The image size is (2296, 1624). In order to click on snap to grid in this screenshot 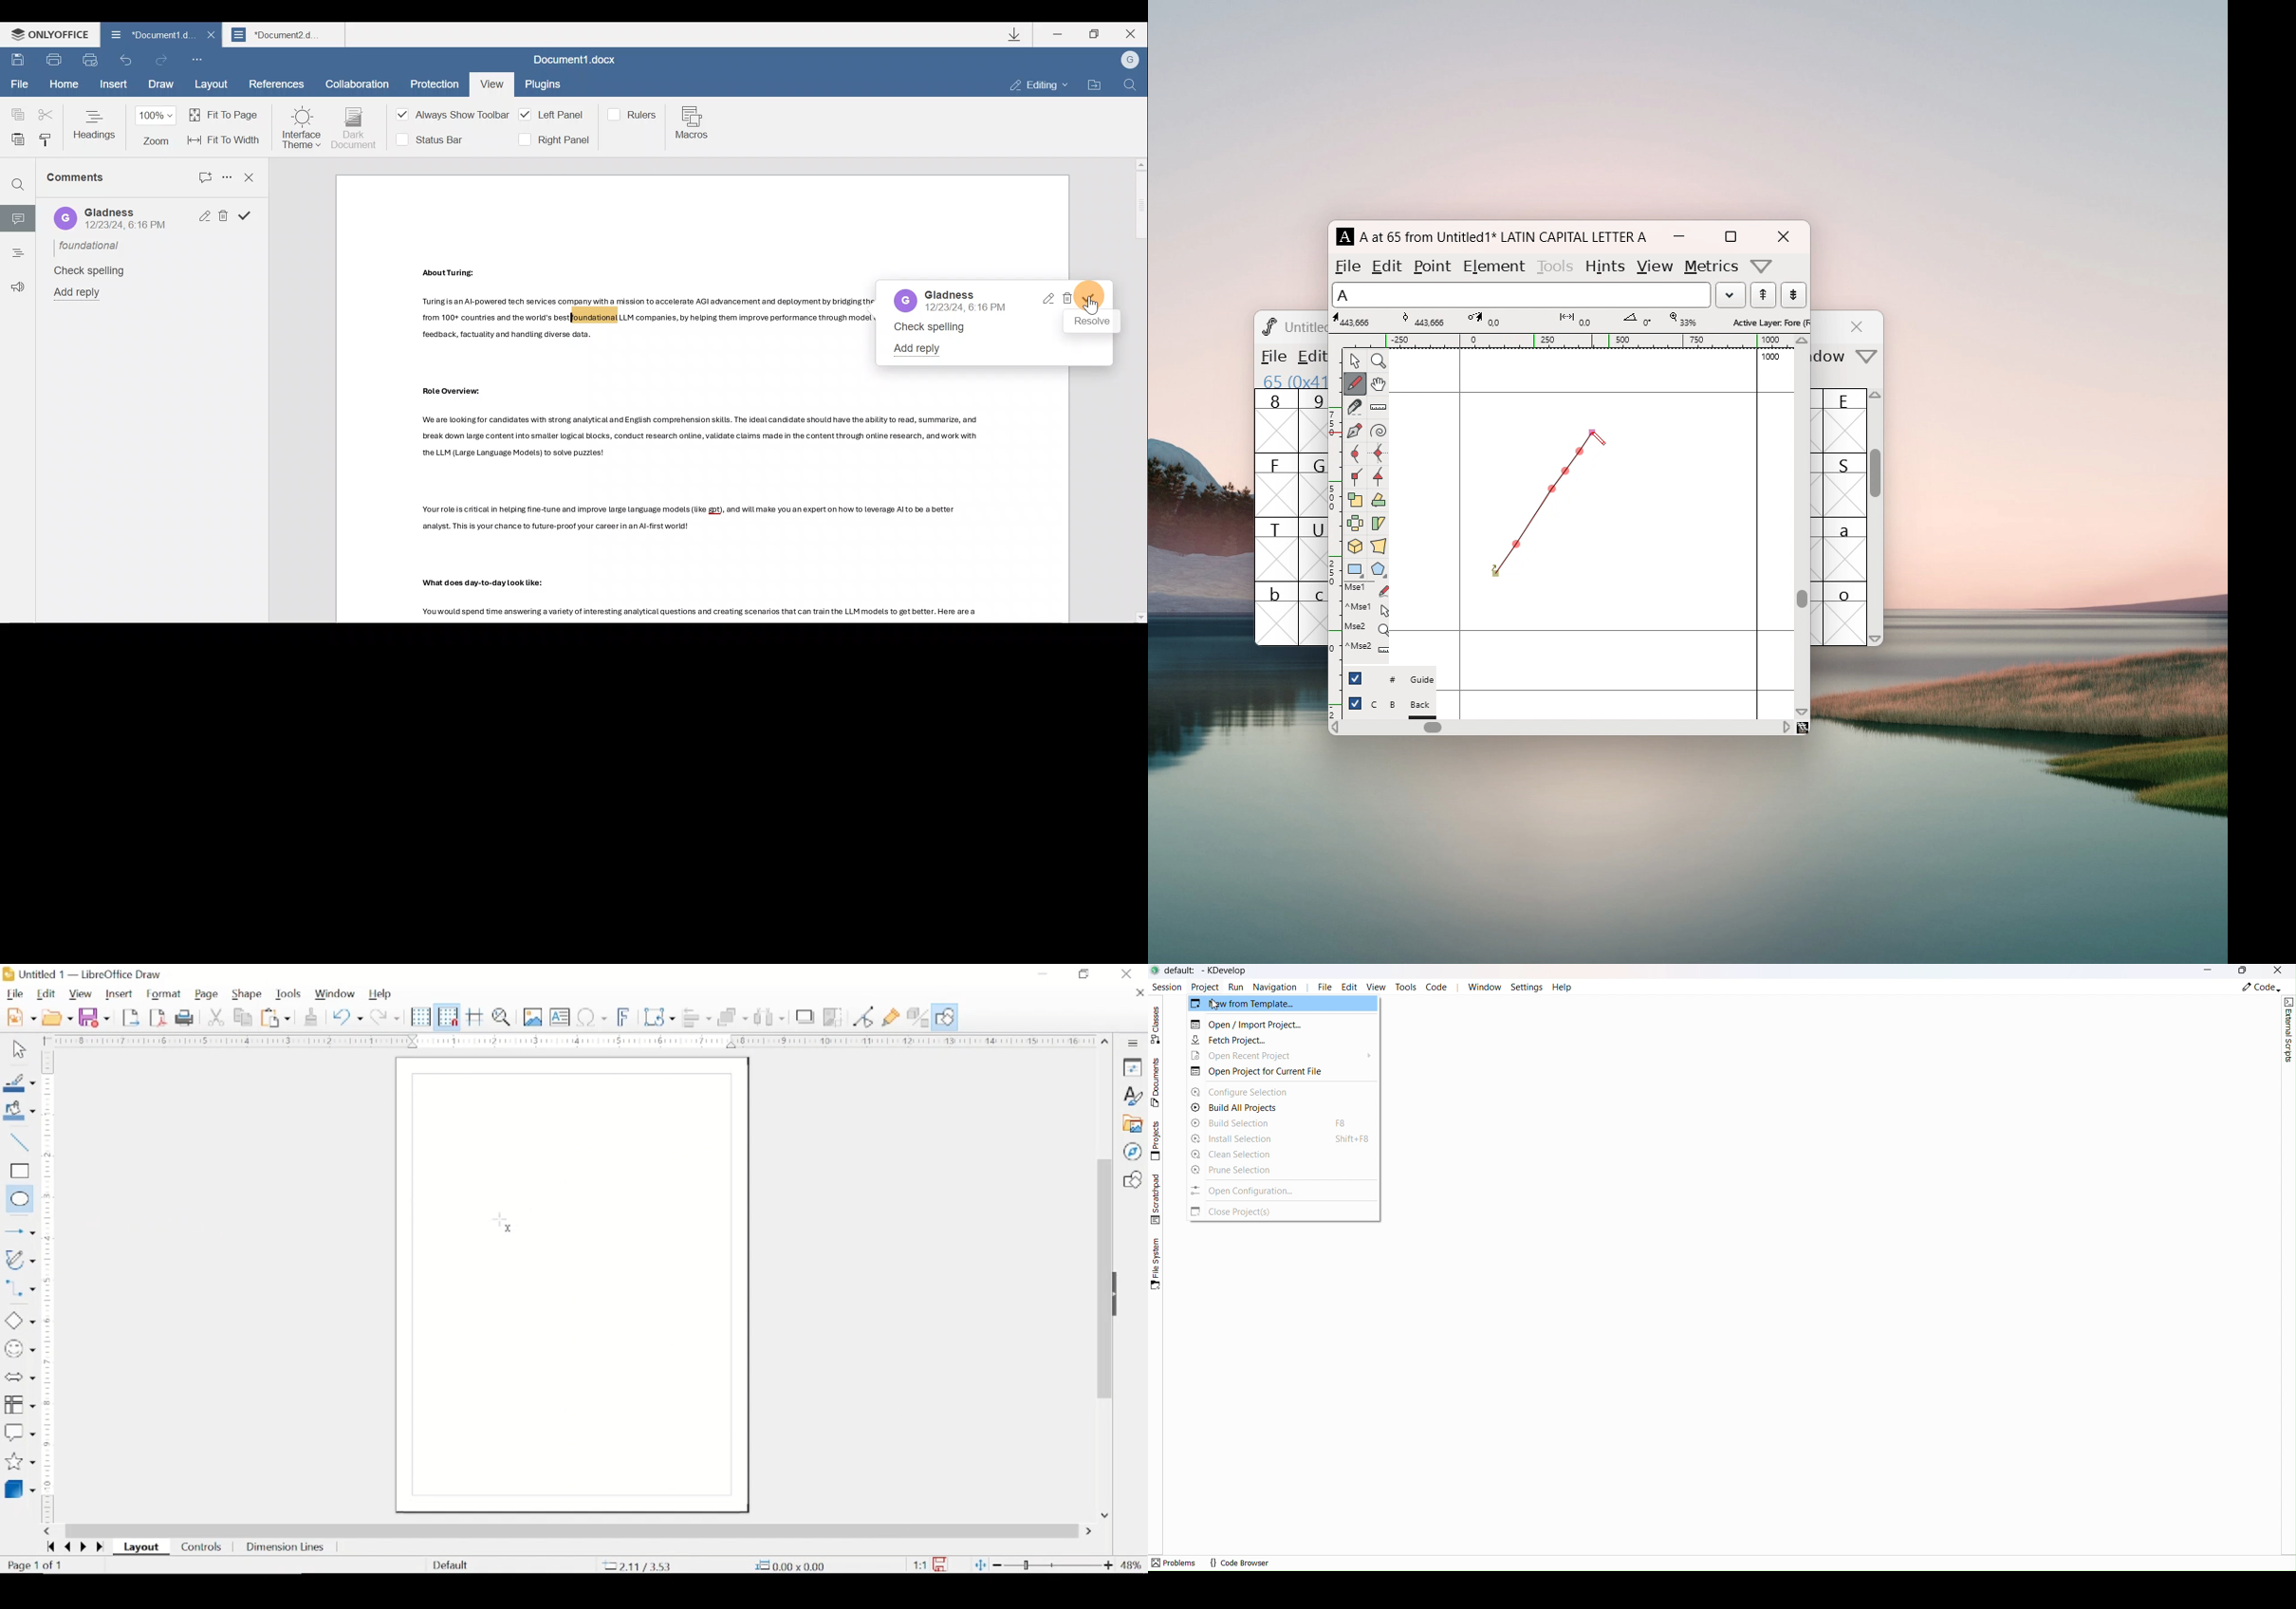, I will do `click(447, 1016)`.